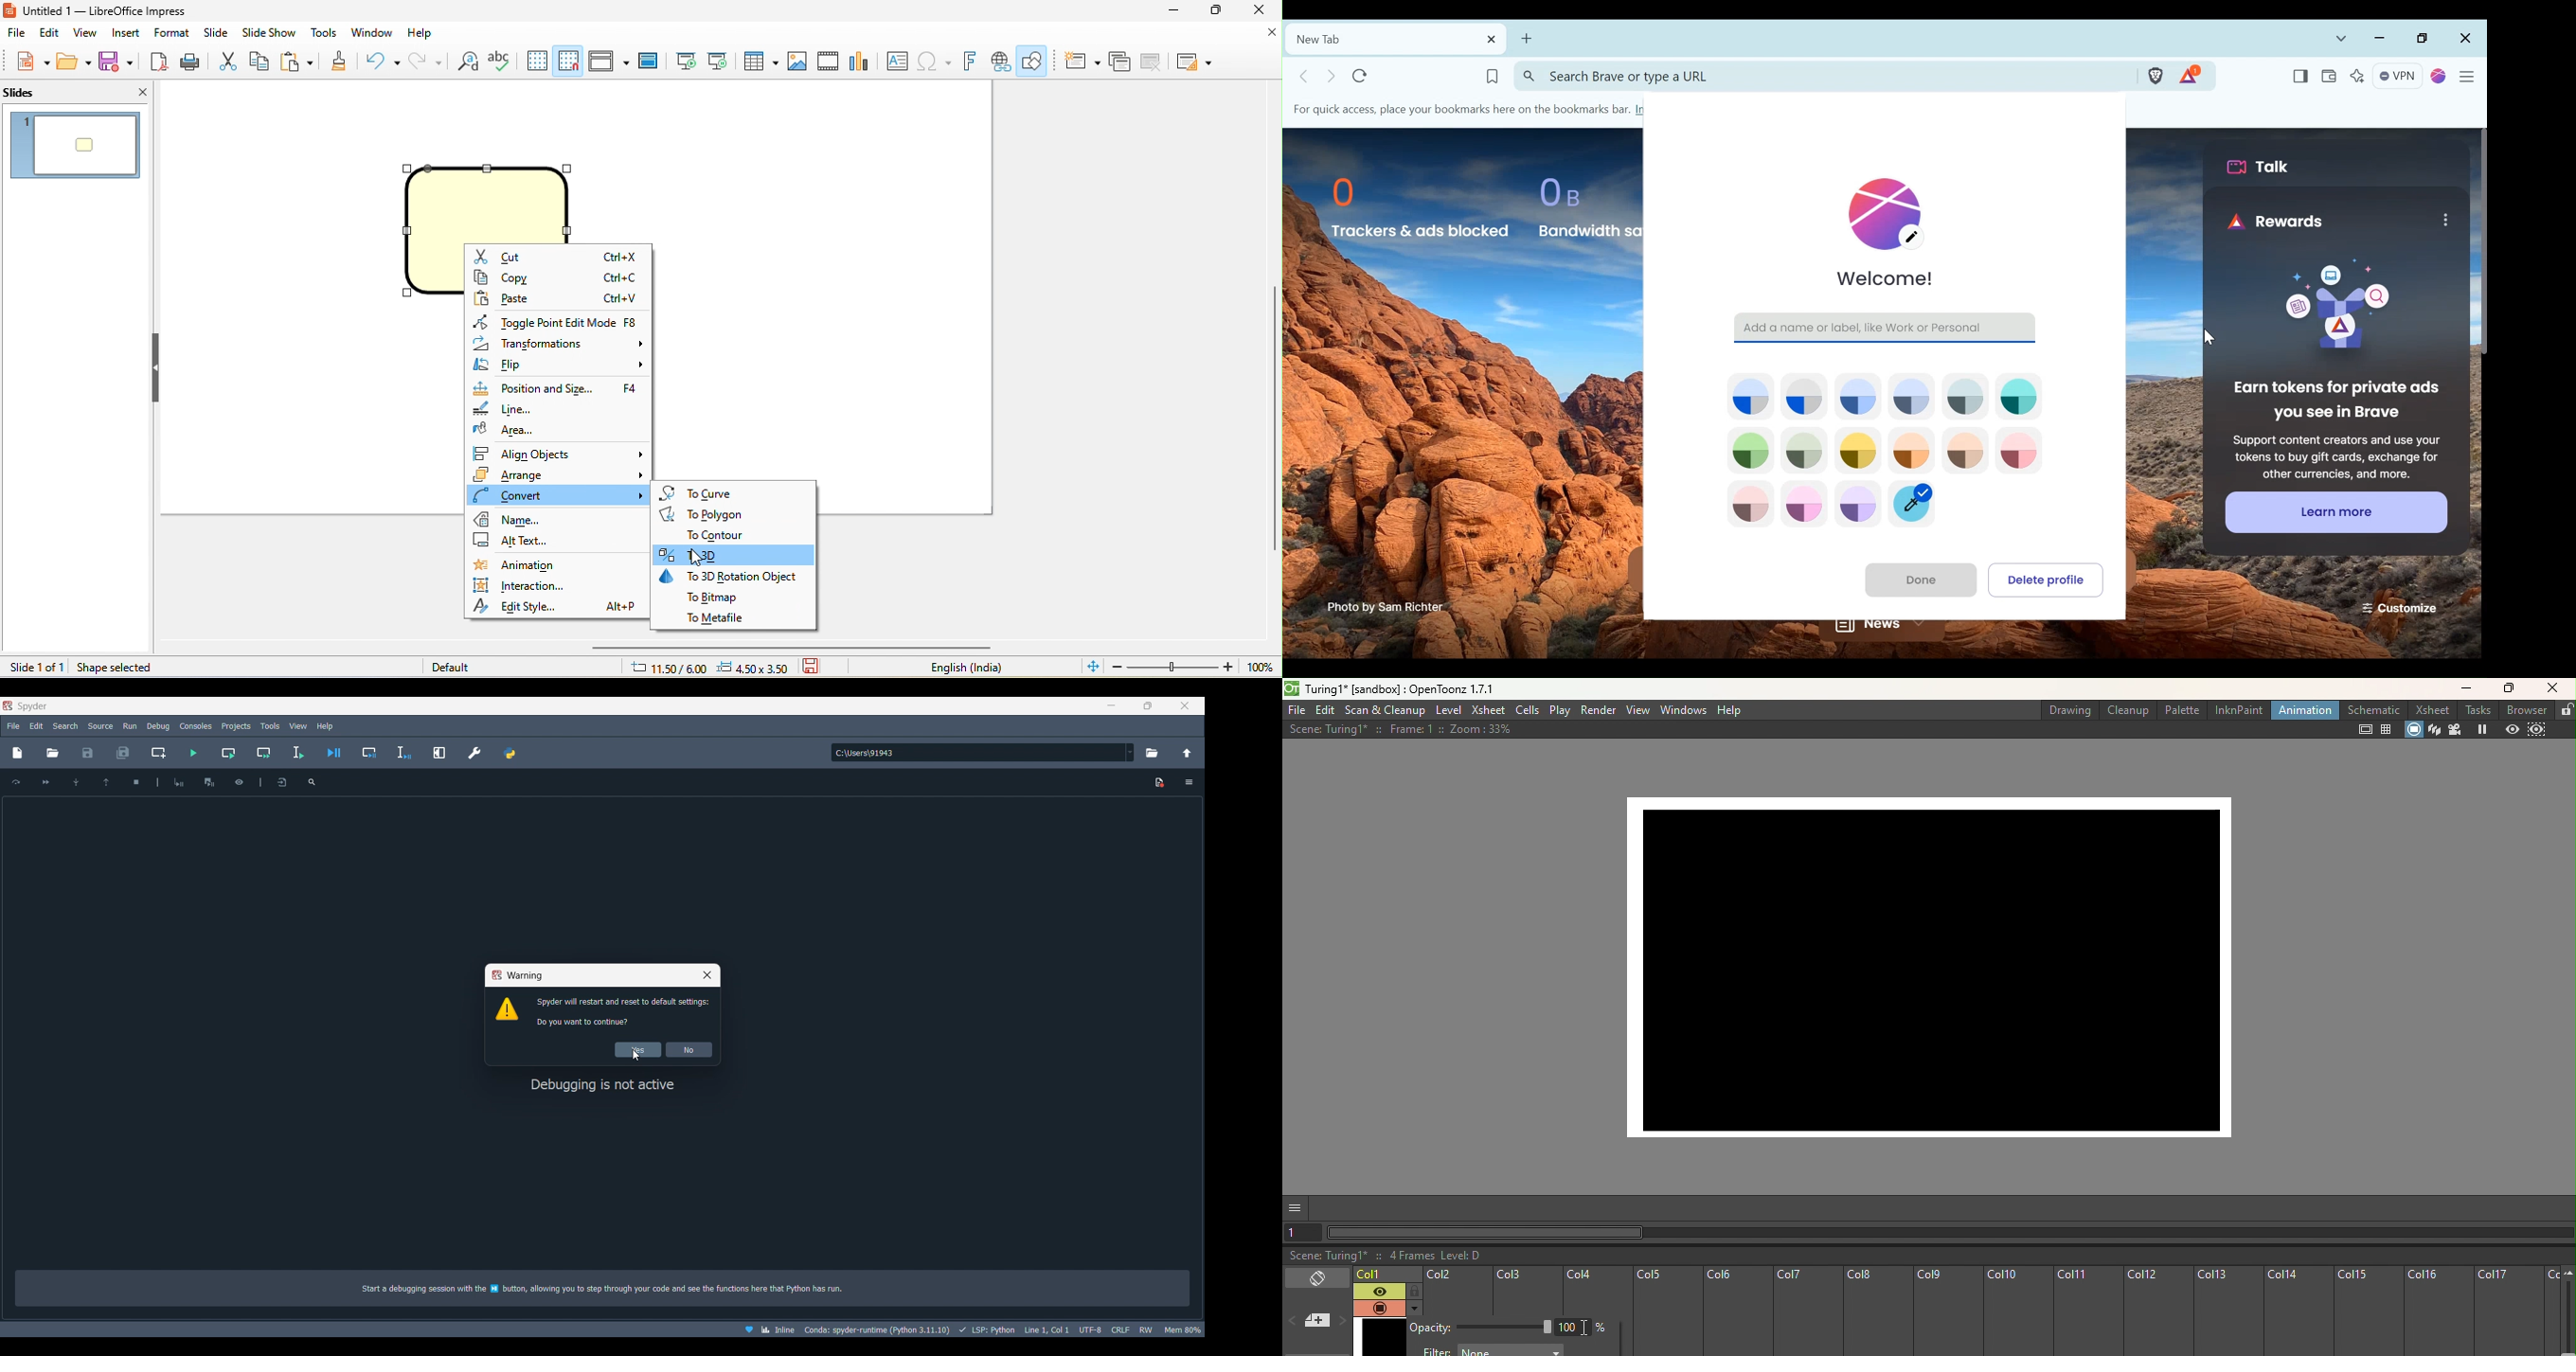  Describe the element at coordinates (517, 975) in the screenshot. I see `Window title` at that location.